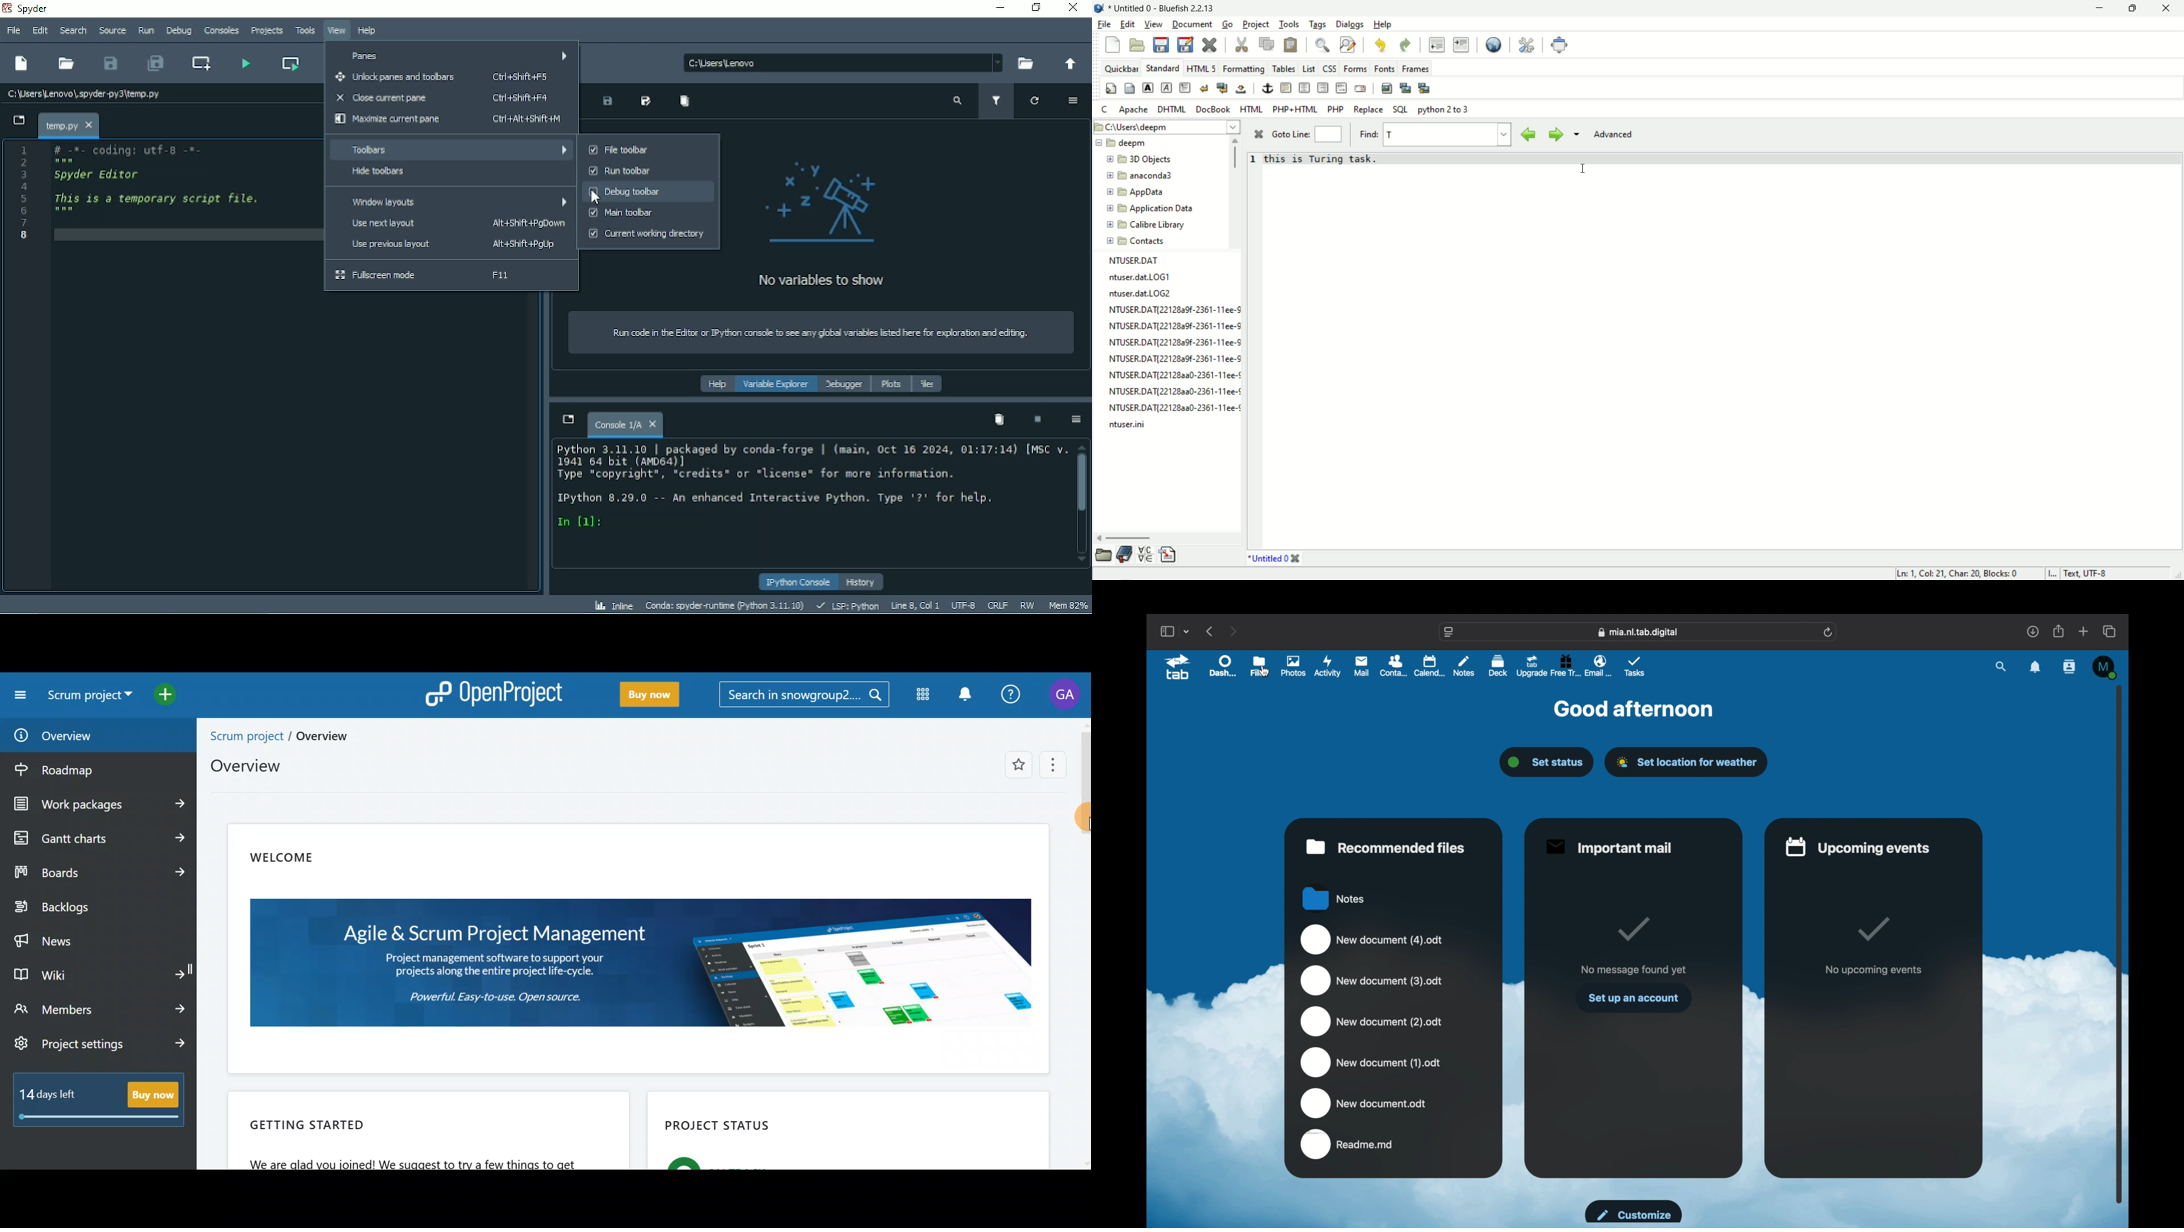 The height and width of the screenshot is (1232, 2184). Describe the element at coordinates (996, 7) in the screenshot. I see `Minimize` at that location.